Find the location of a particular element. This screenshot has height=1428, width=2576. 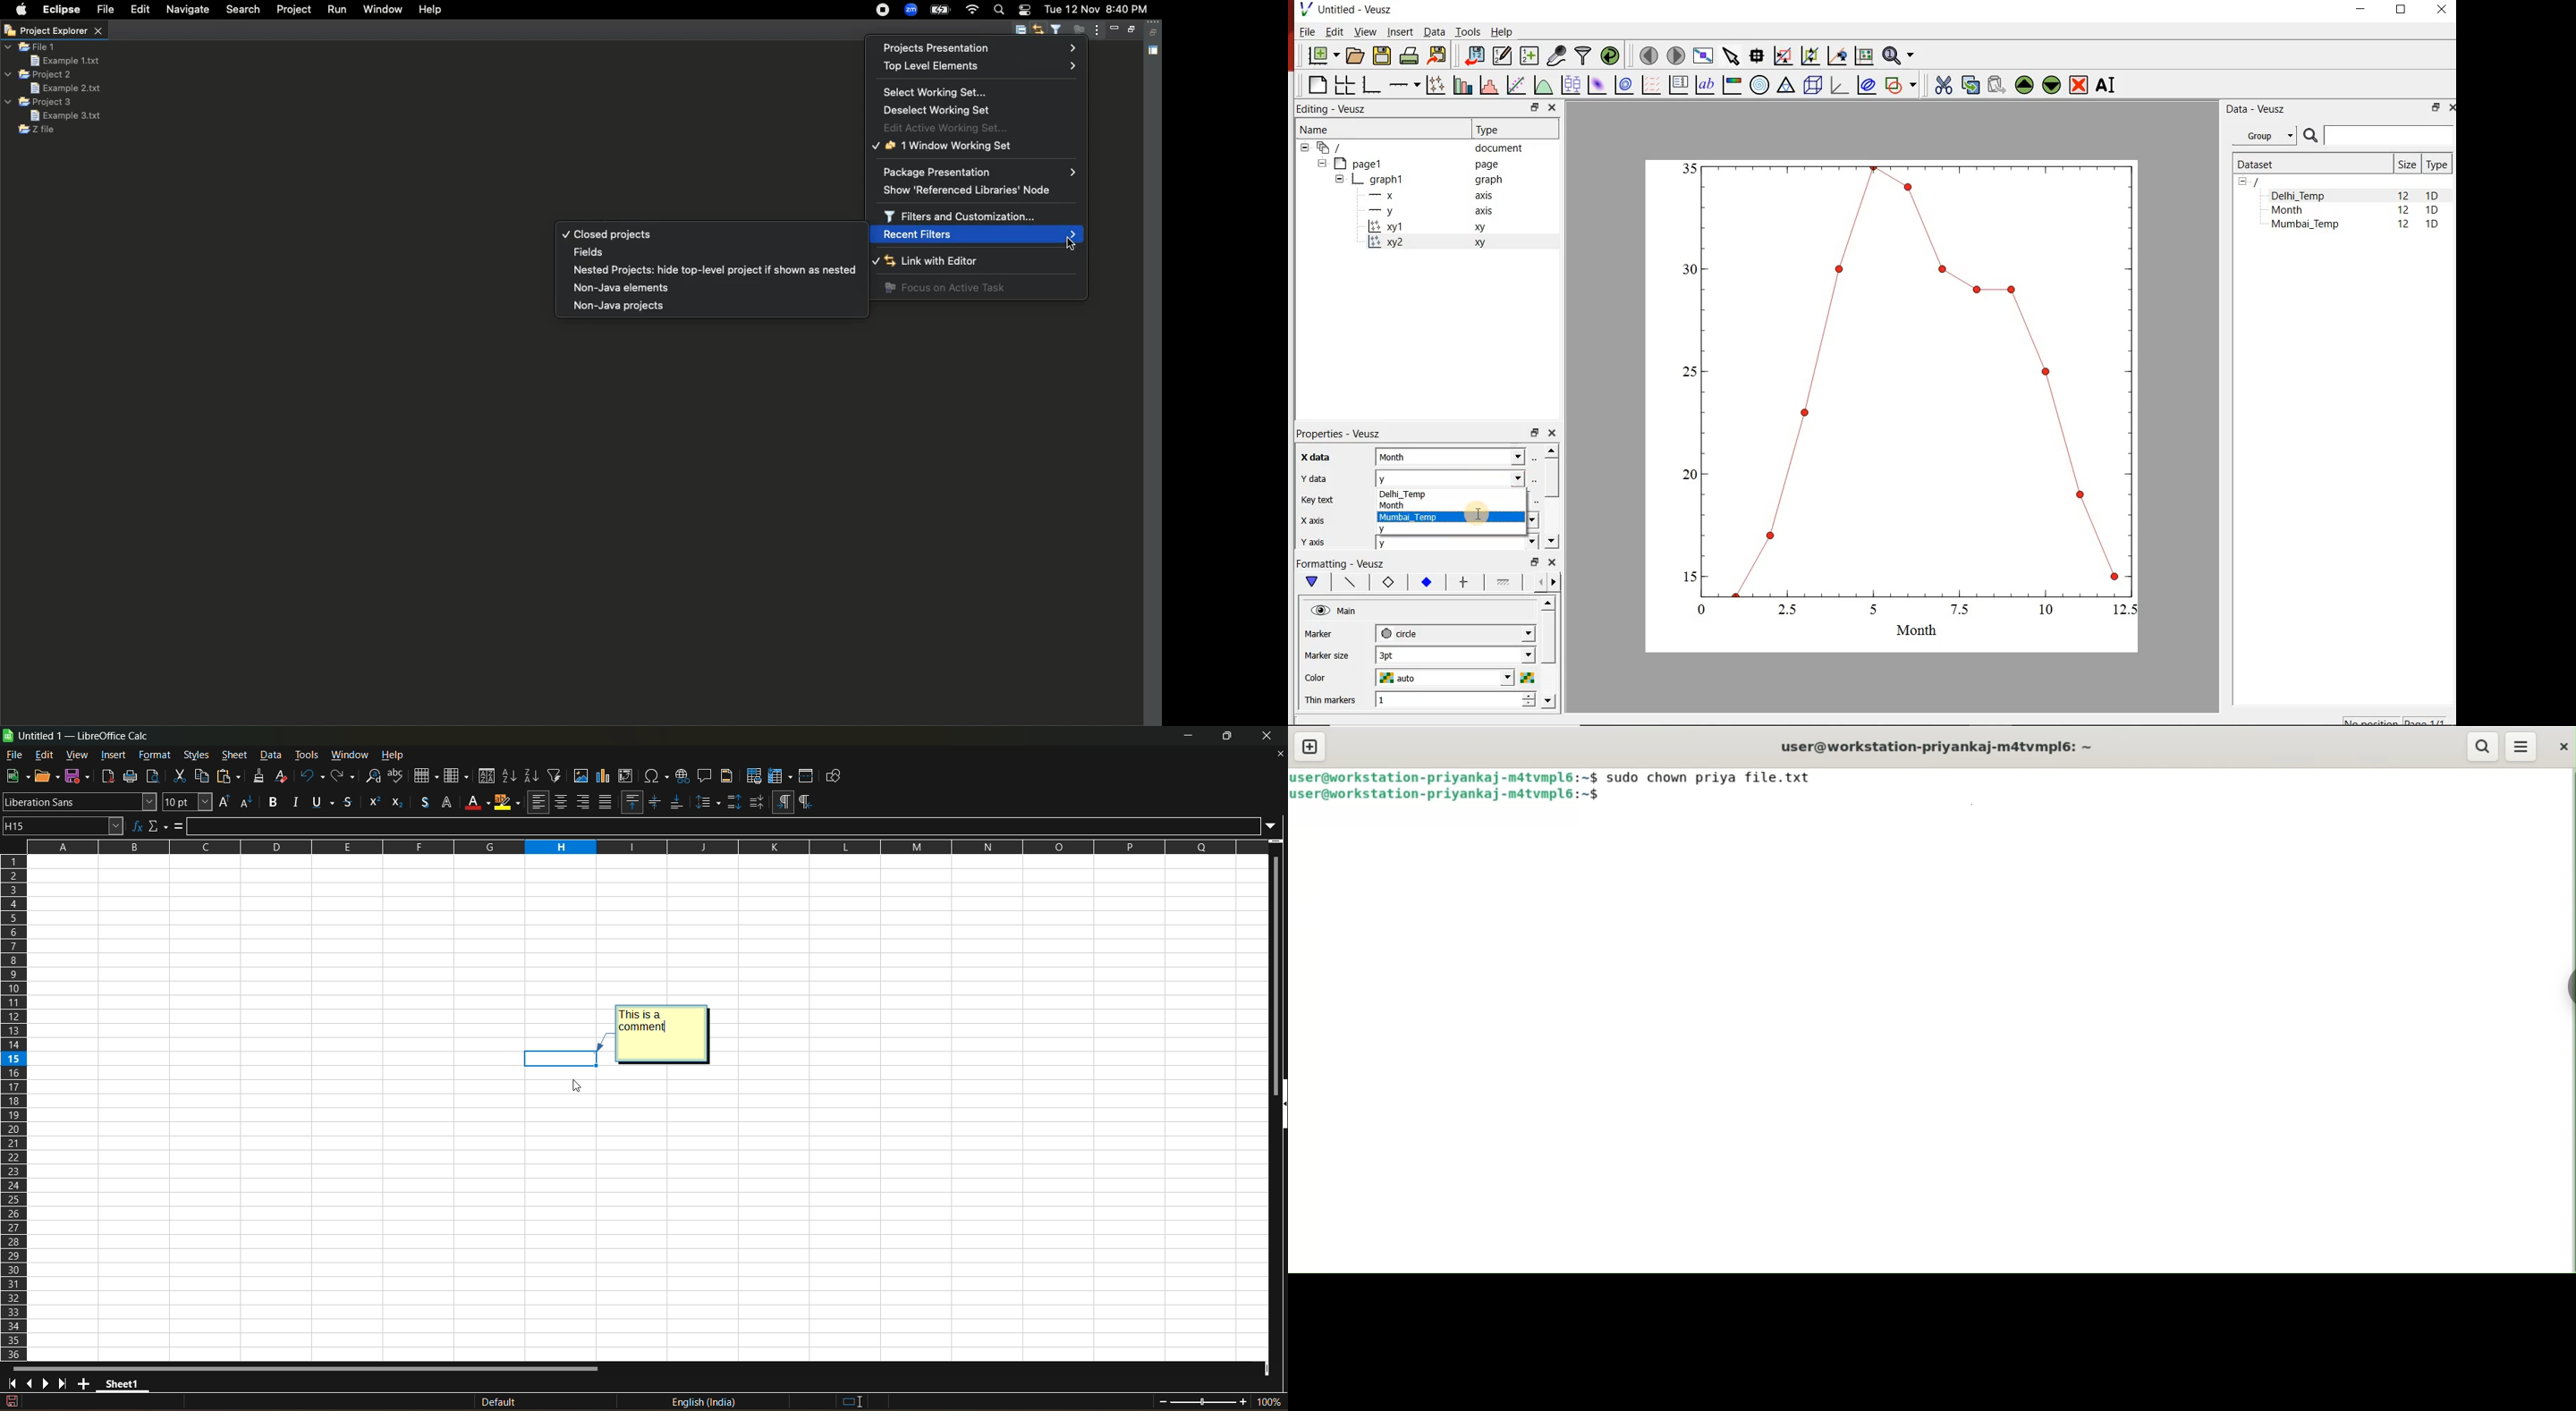

restore is located at coordinates (1536, 561).